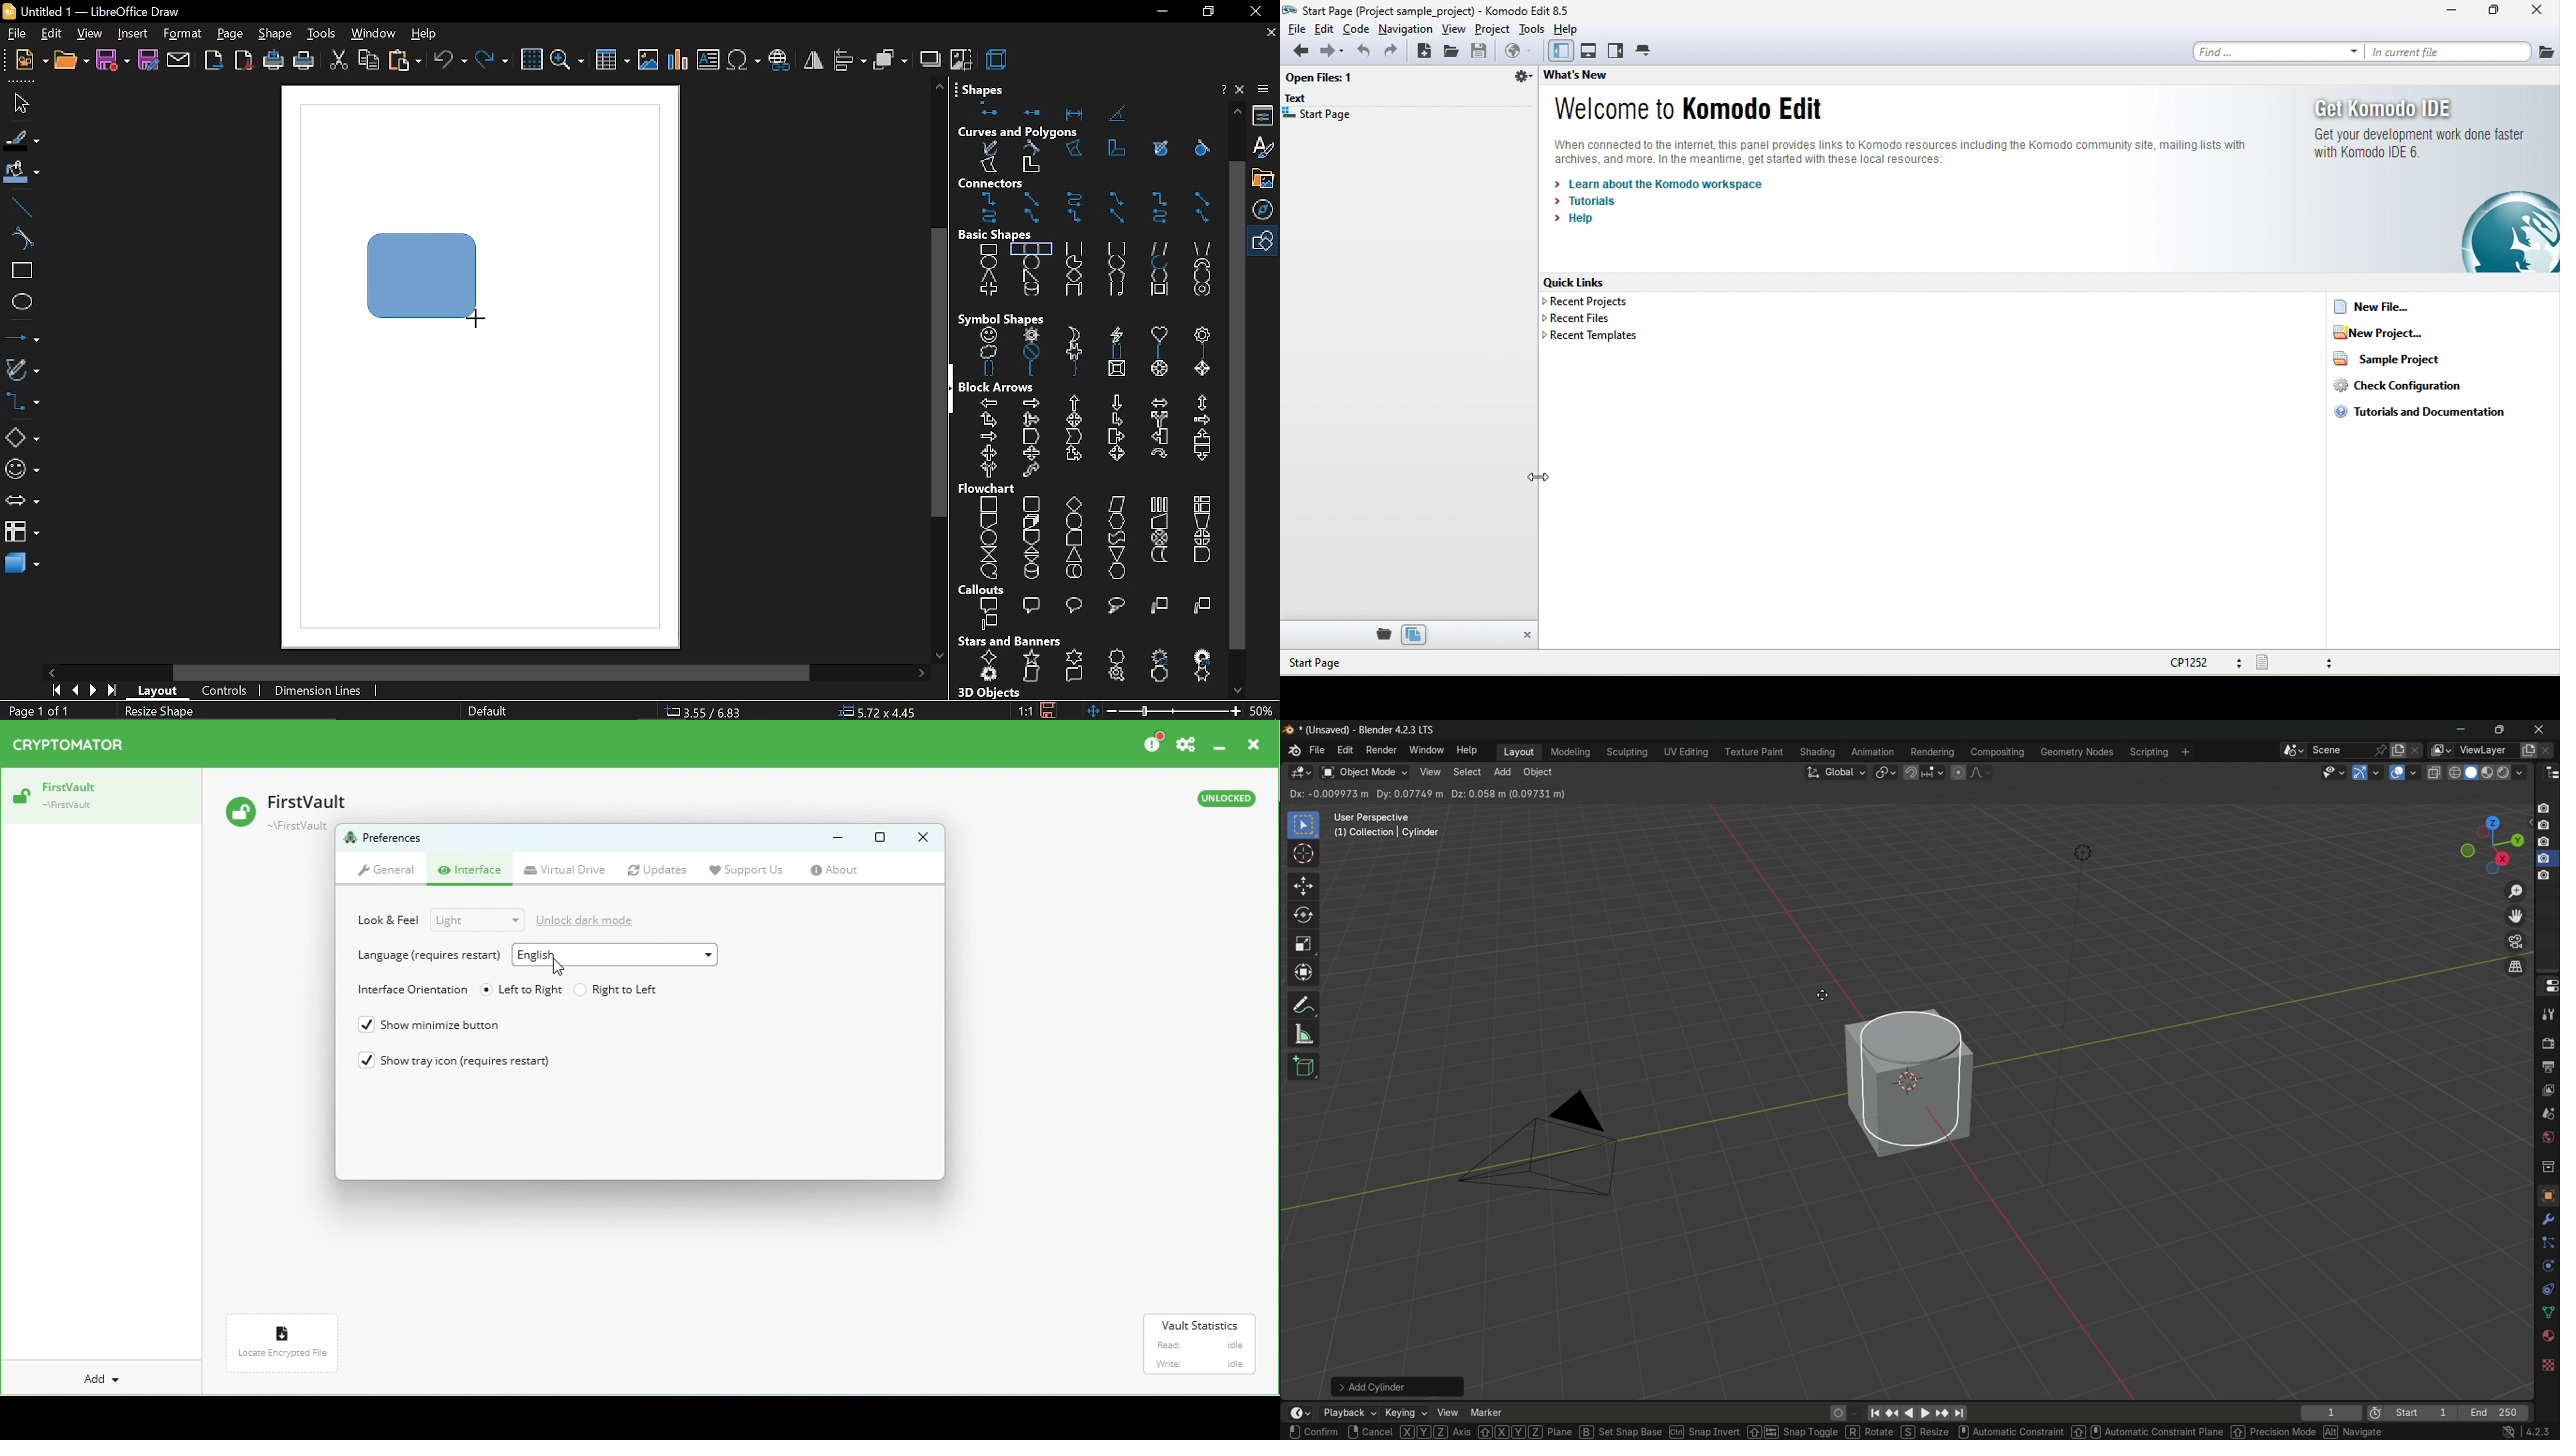  Describe the element at coordinates (1092, 668) in the screenshot. I see `stars and banners` at that location.